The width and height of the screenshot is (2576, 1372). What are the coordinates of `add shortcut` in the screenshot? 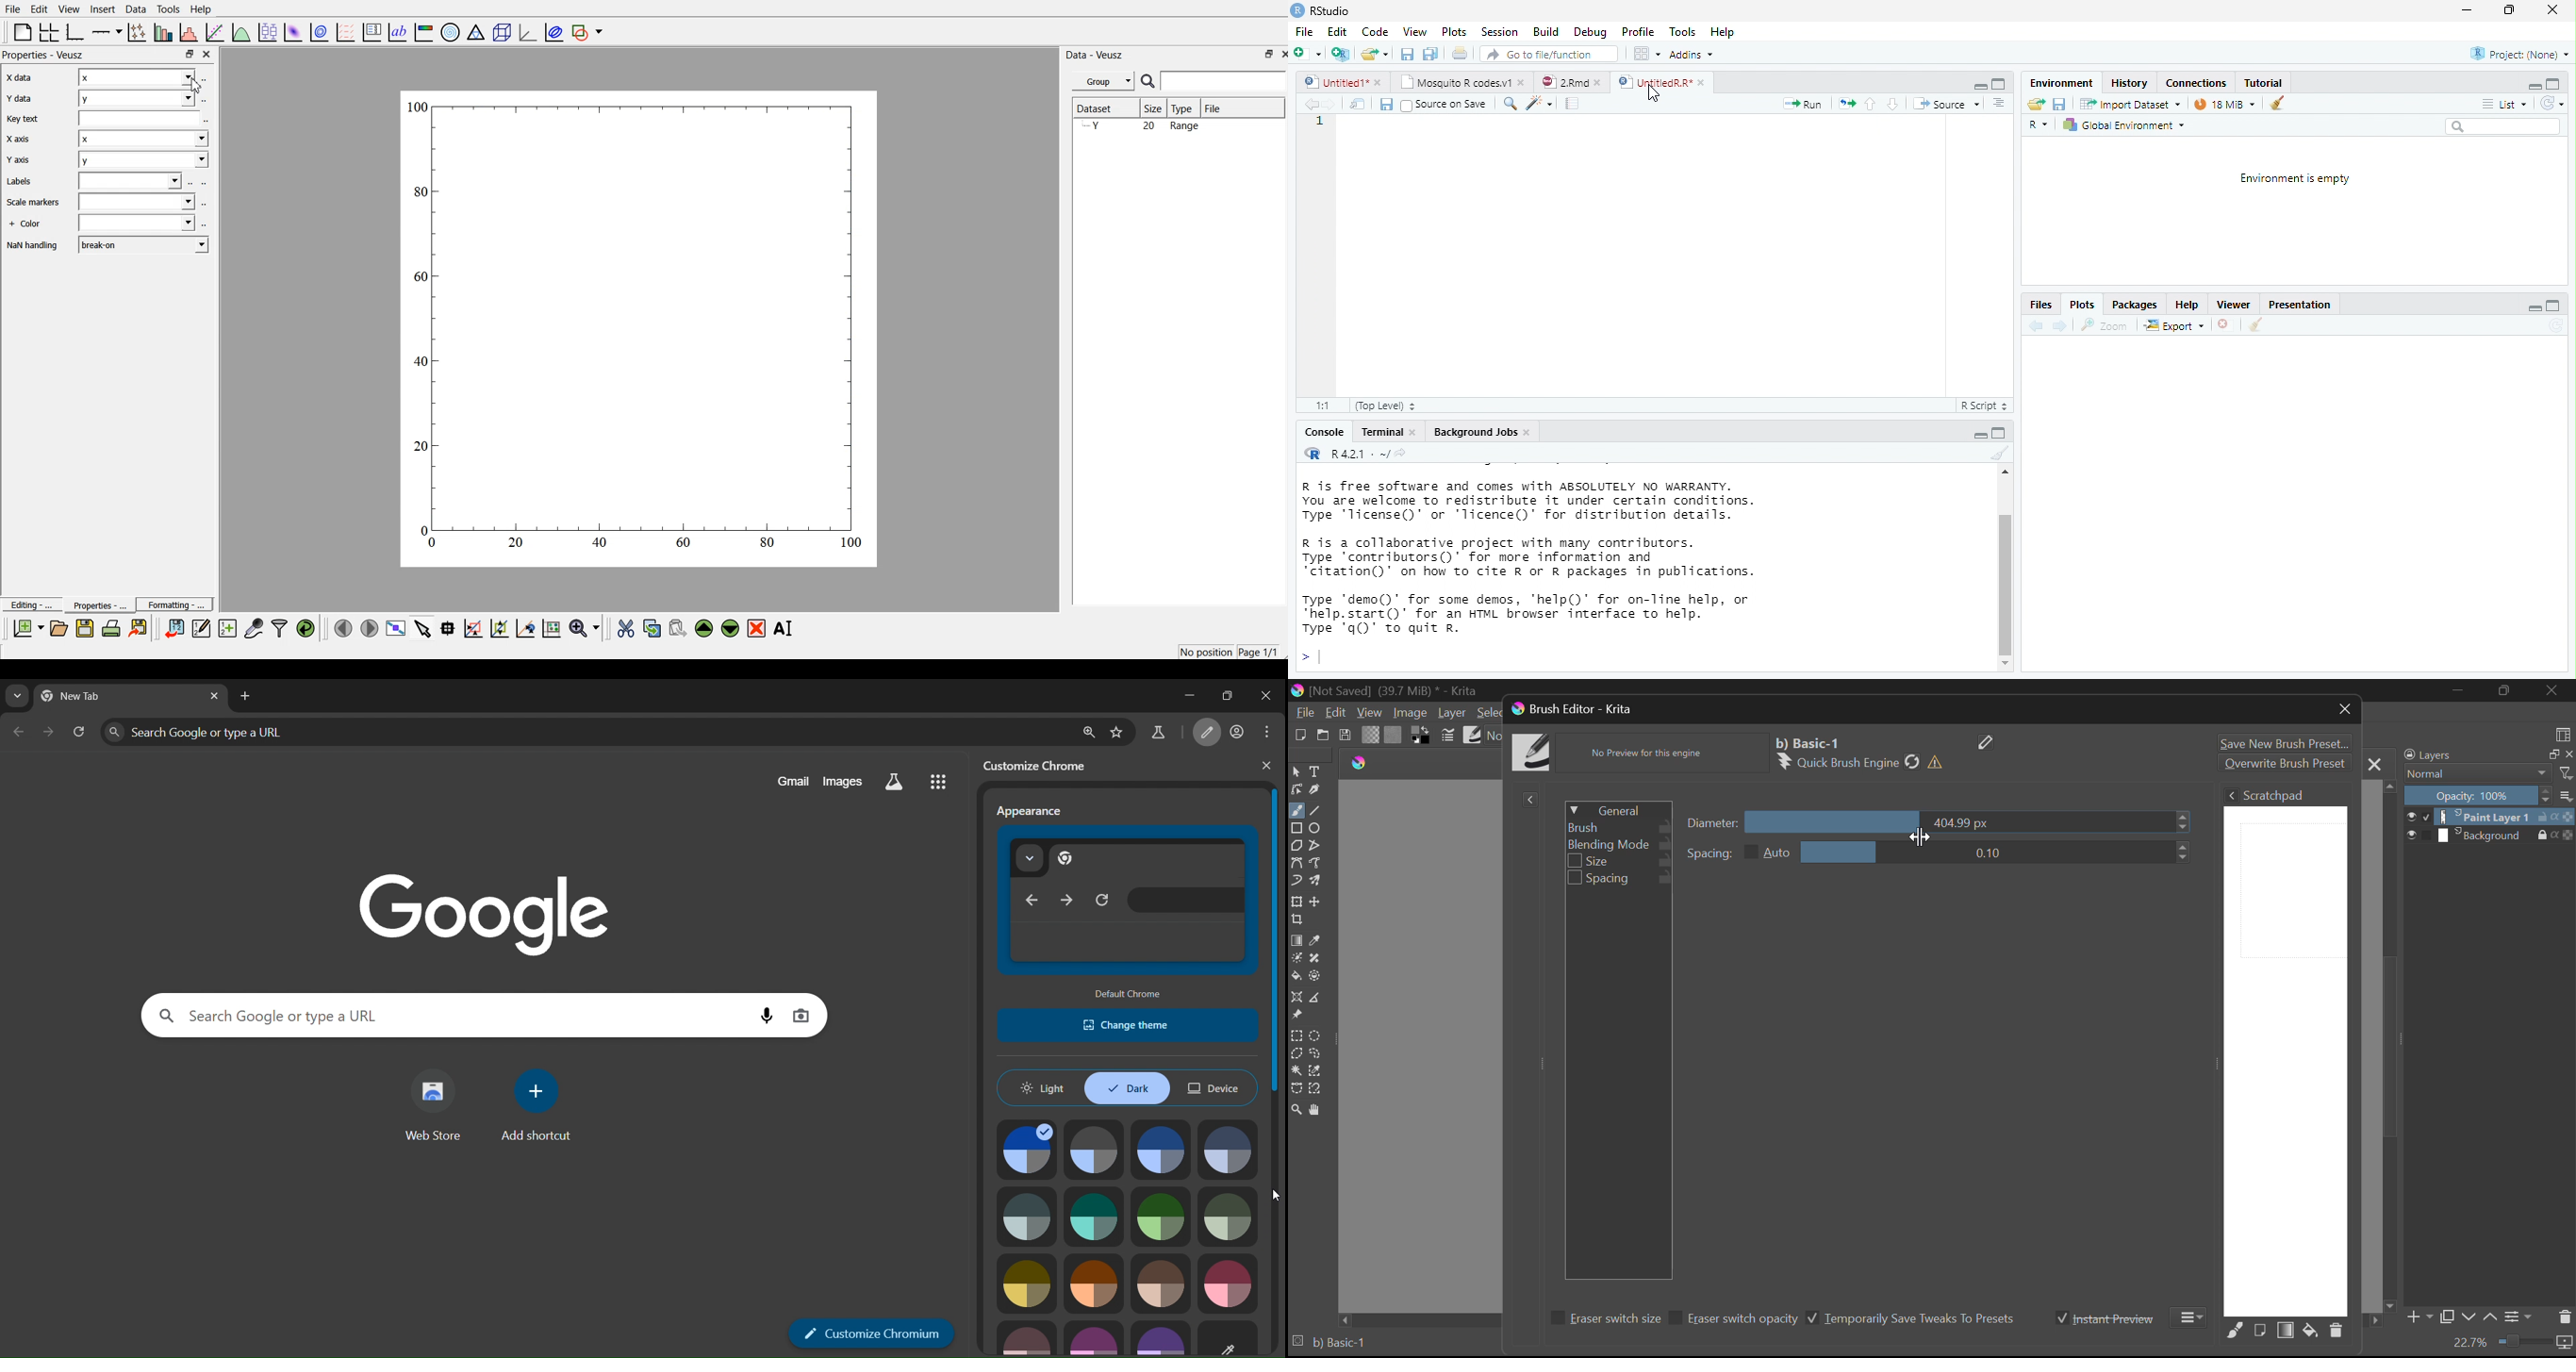 It's located at (542, 1110).